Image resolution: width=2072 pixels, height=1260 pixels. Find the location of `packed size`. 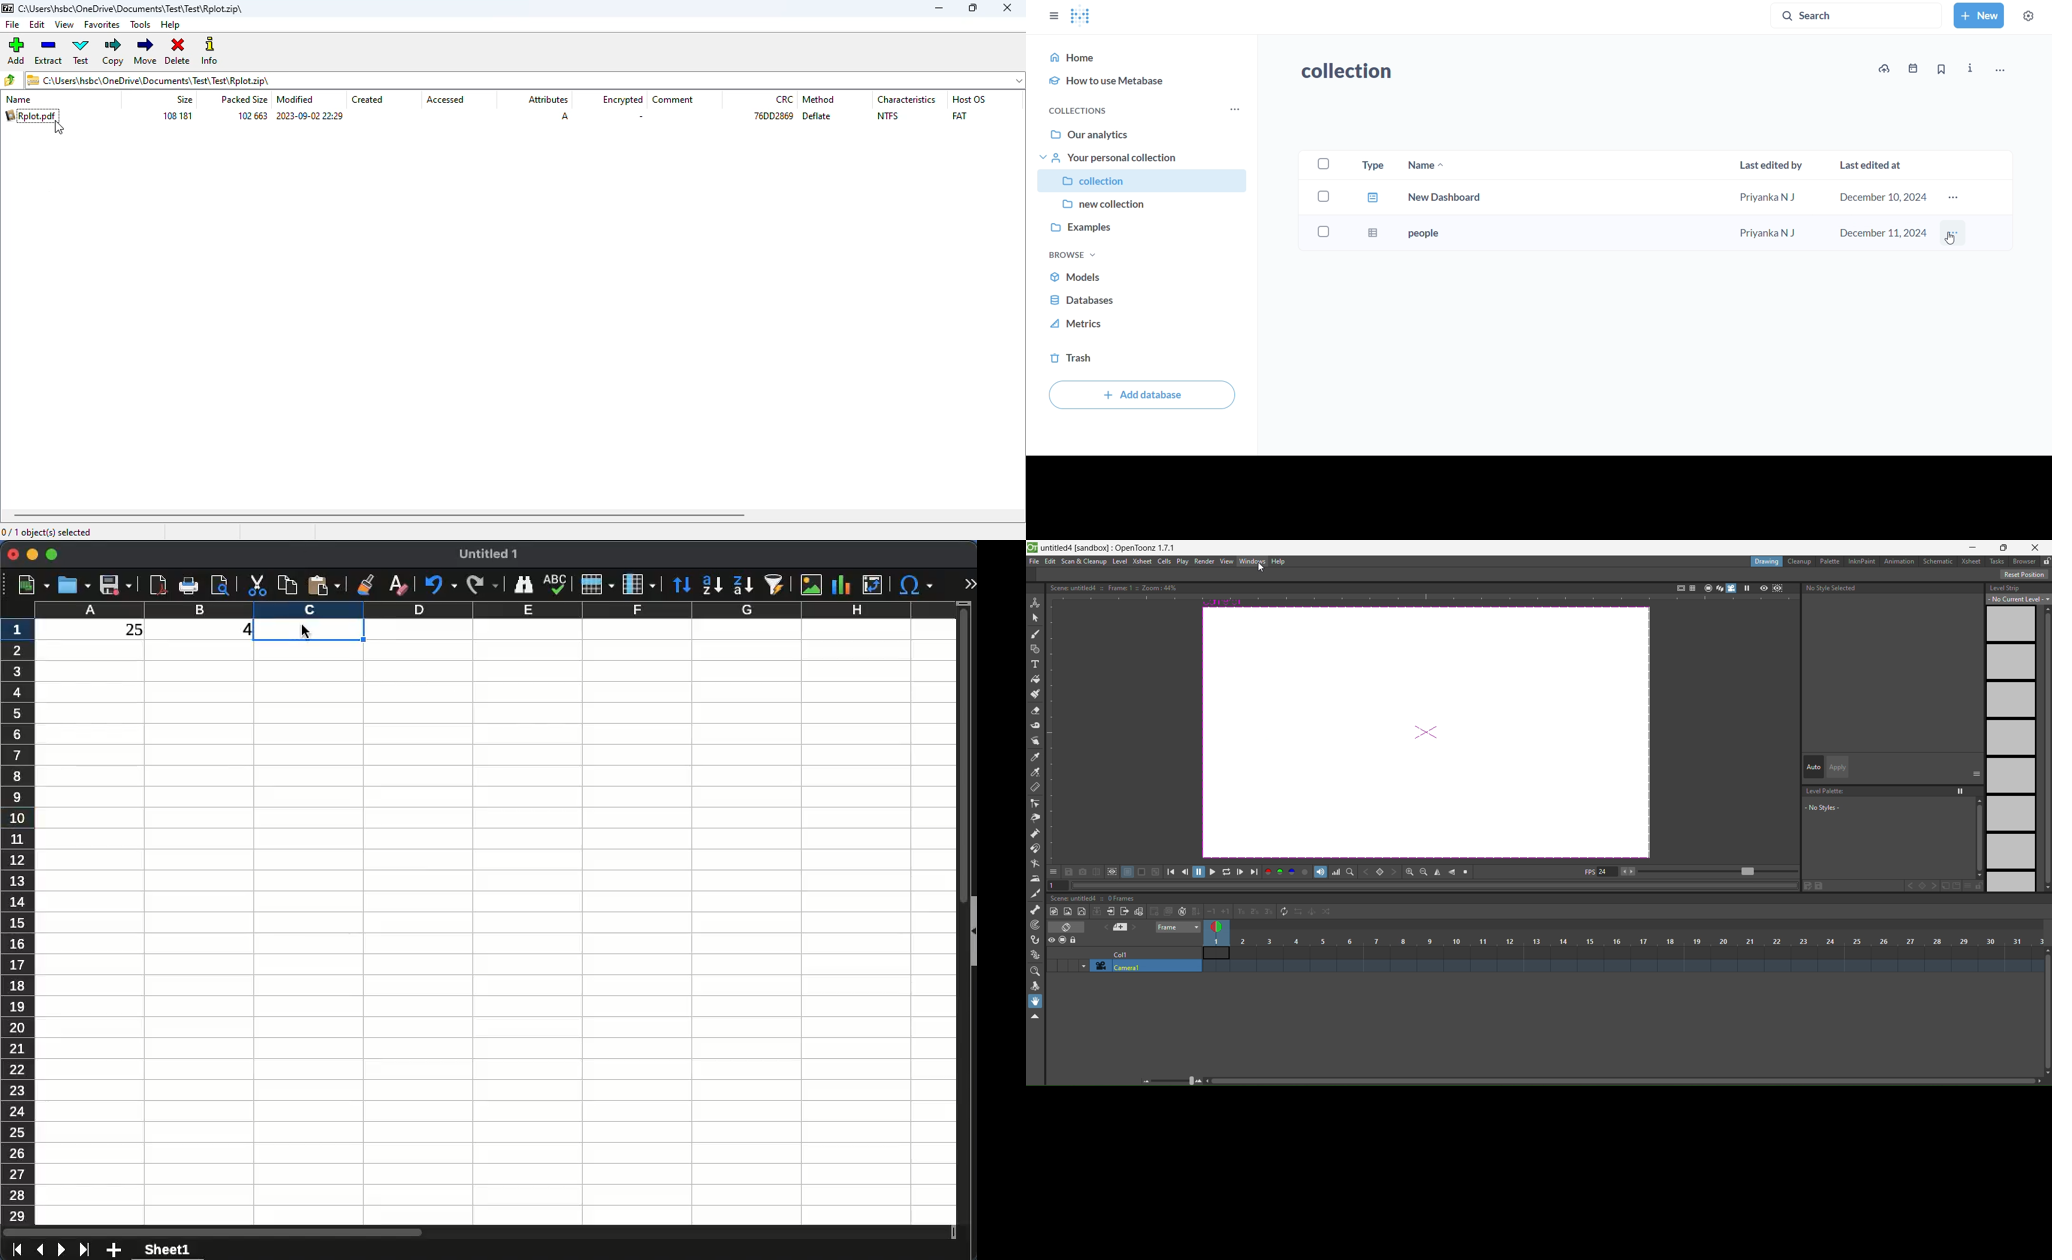

packed size is located at coordinates (242, 100).